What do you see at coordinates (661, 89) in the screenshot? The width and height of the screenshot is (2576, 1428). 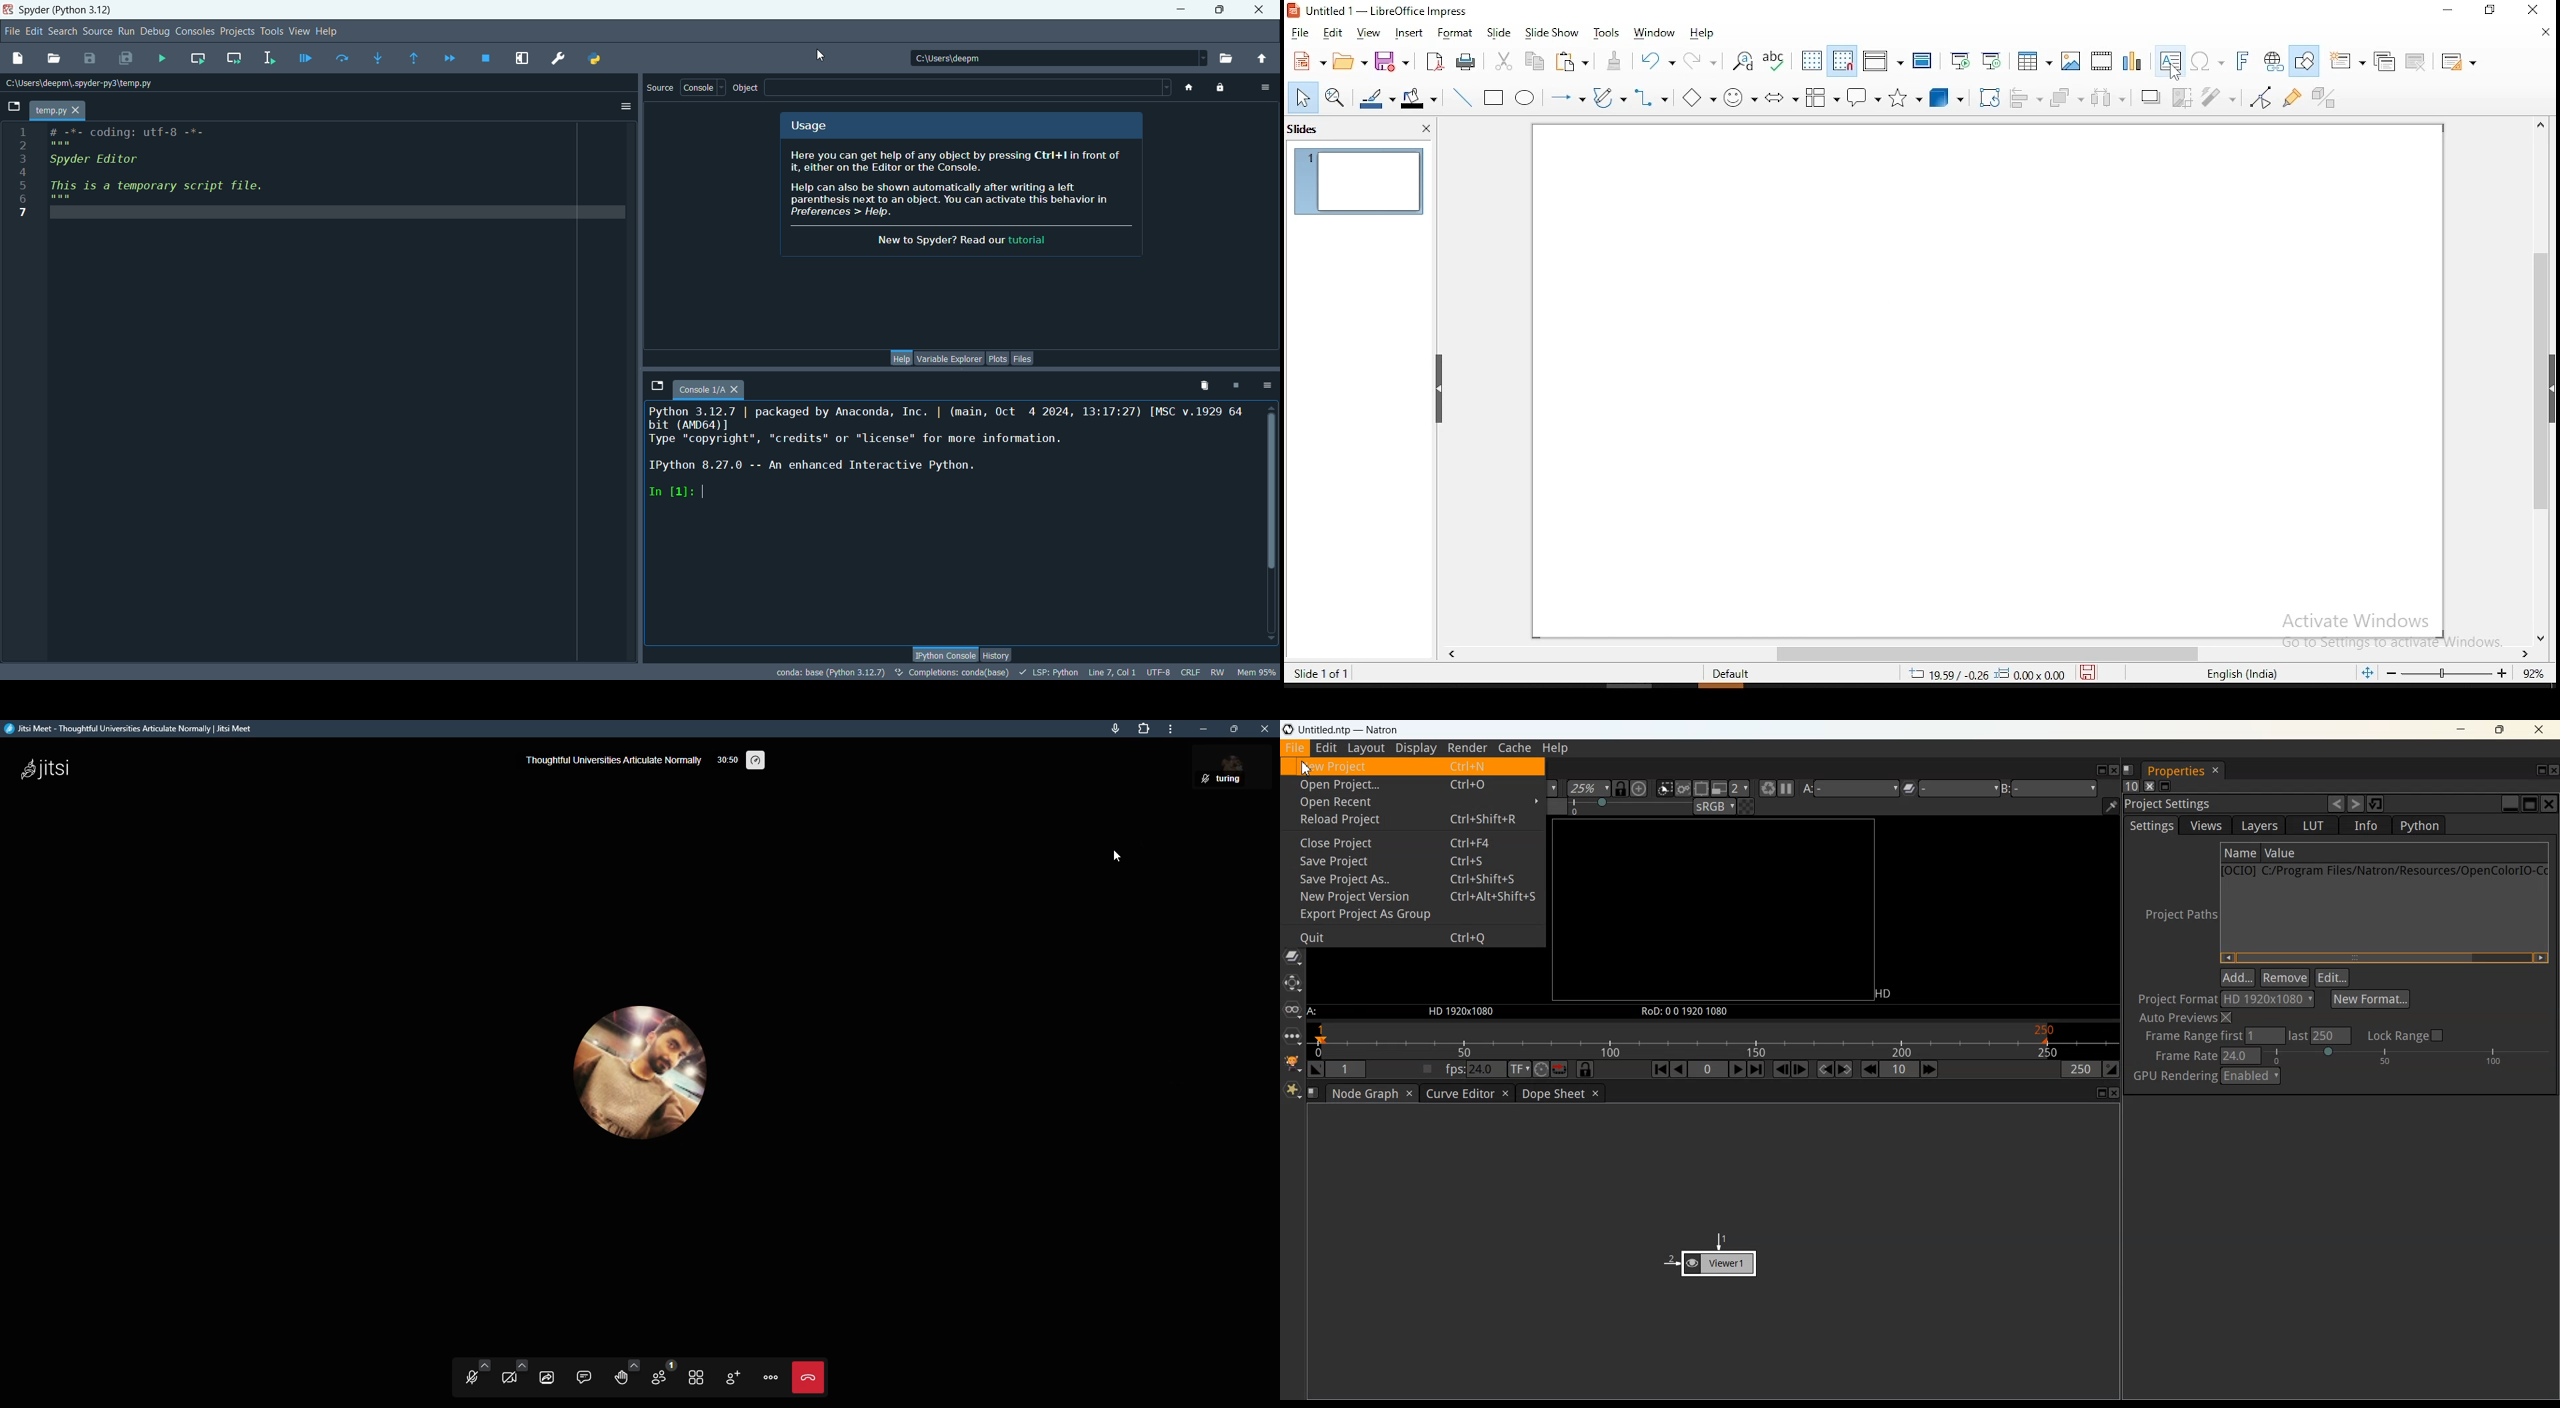 I see `source` at bounding box center [661, 89].